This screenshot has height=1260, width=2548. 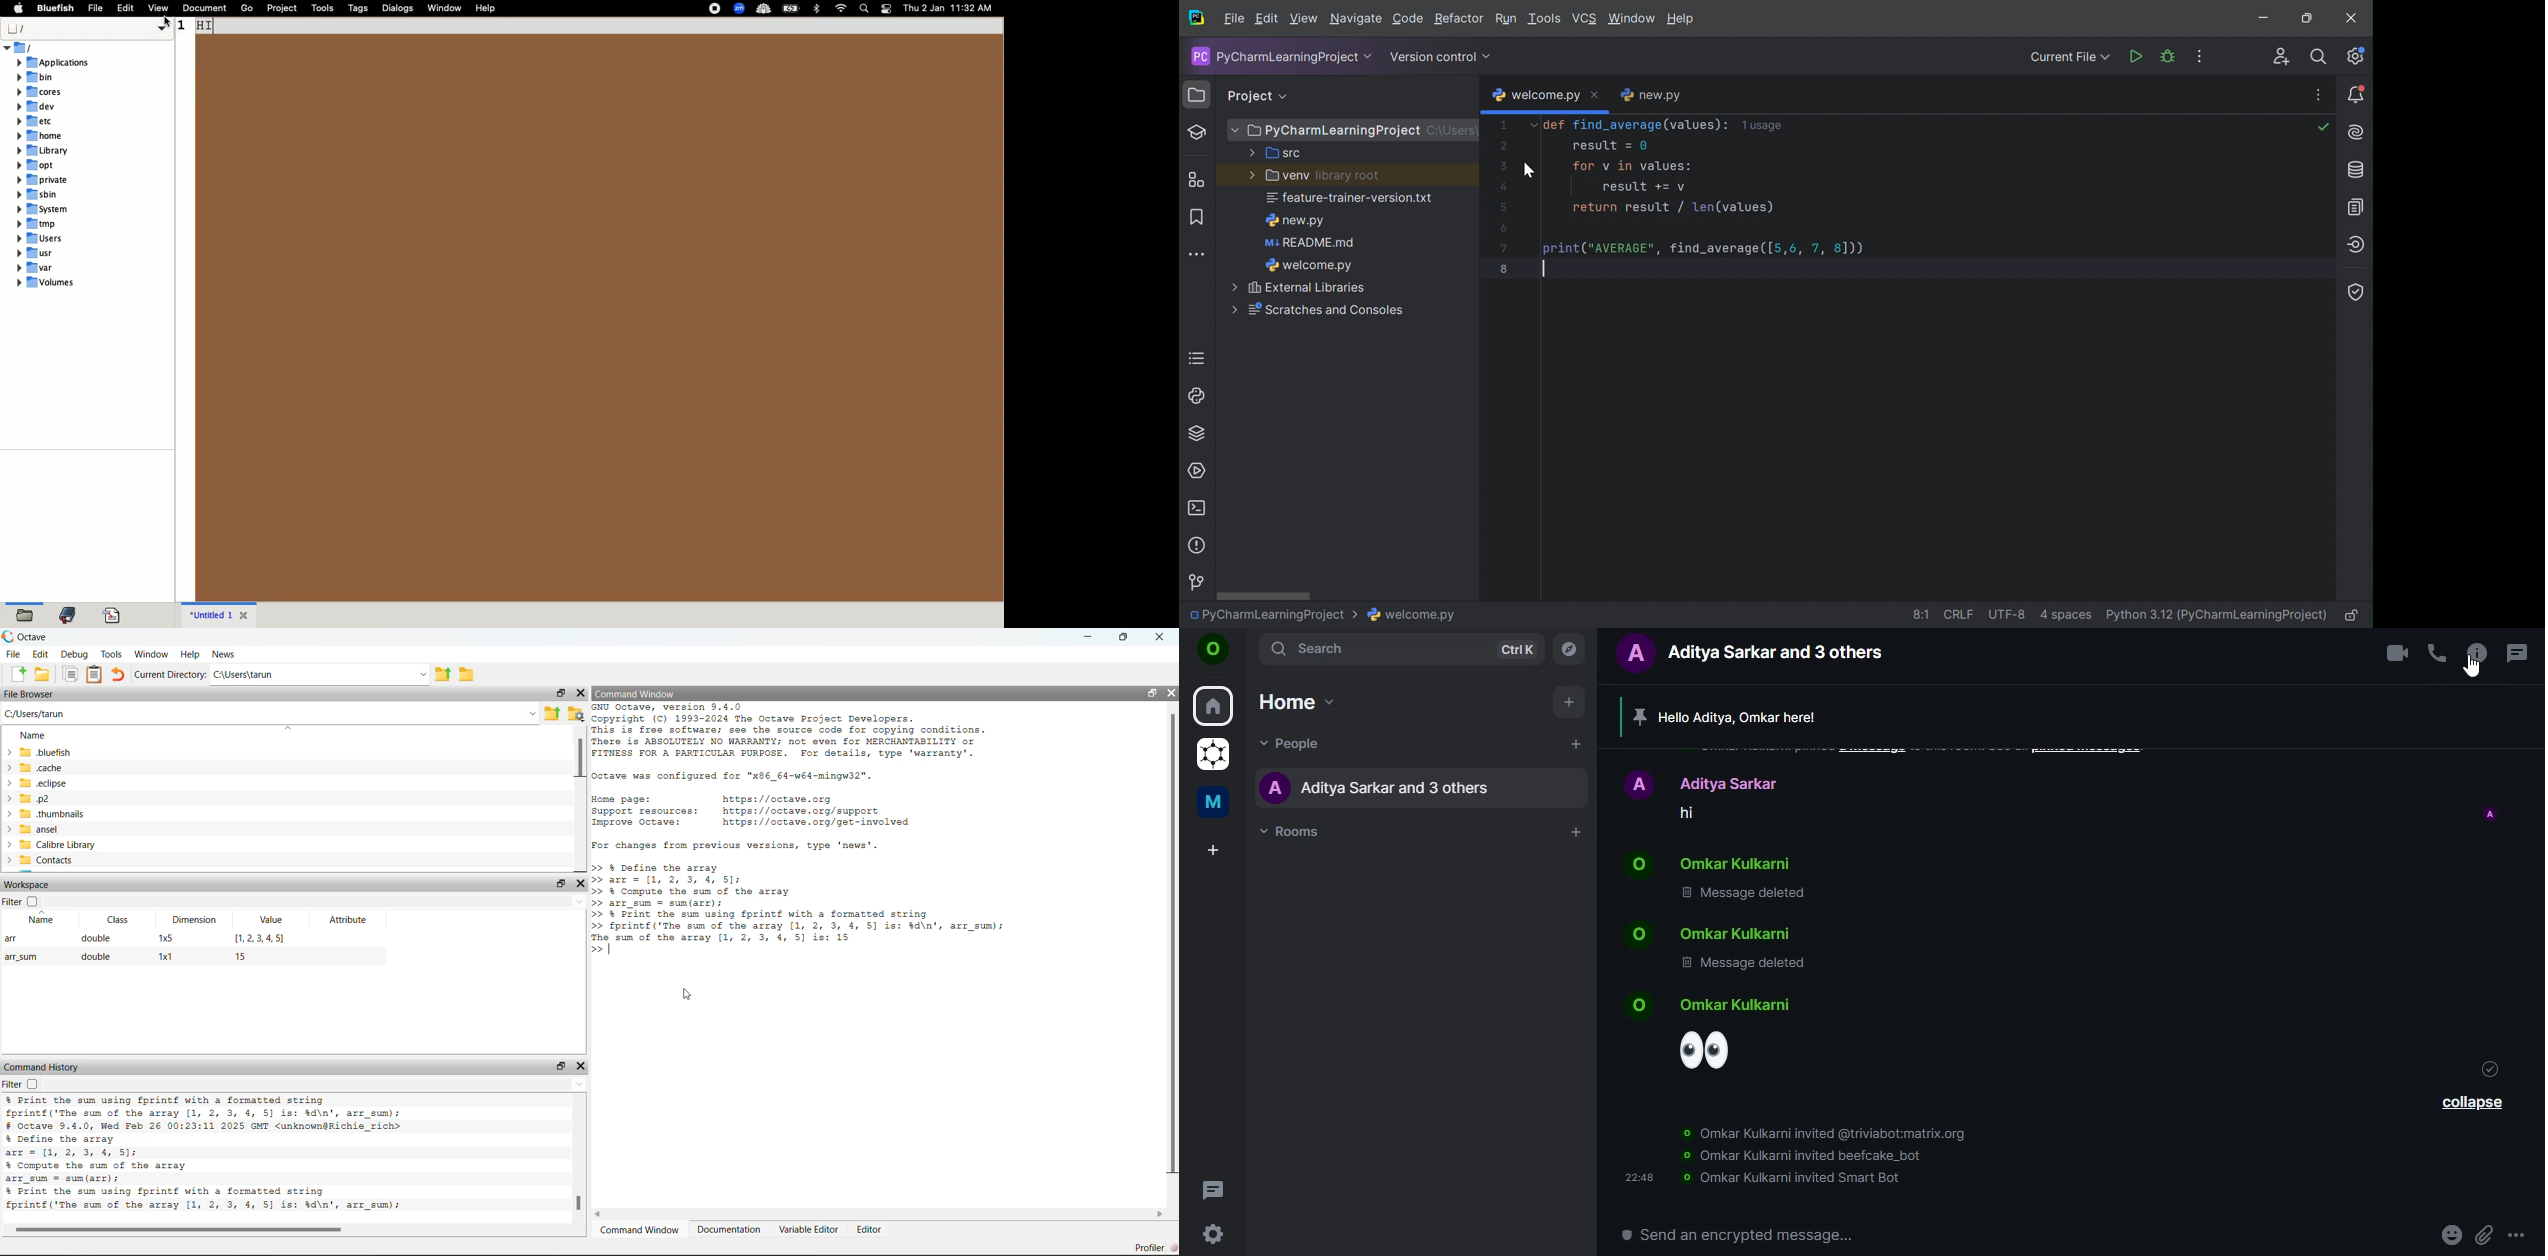 What do you see at coordinates (112, 654) in the screenshot?
I see `Tools` at bounding box center [112, 654].